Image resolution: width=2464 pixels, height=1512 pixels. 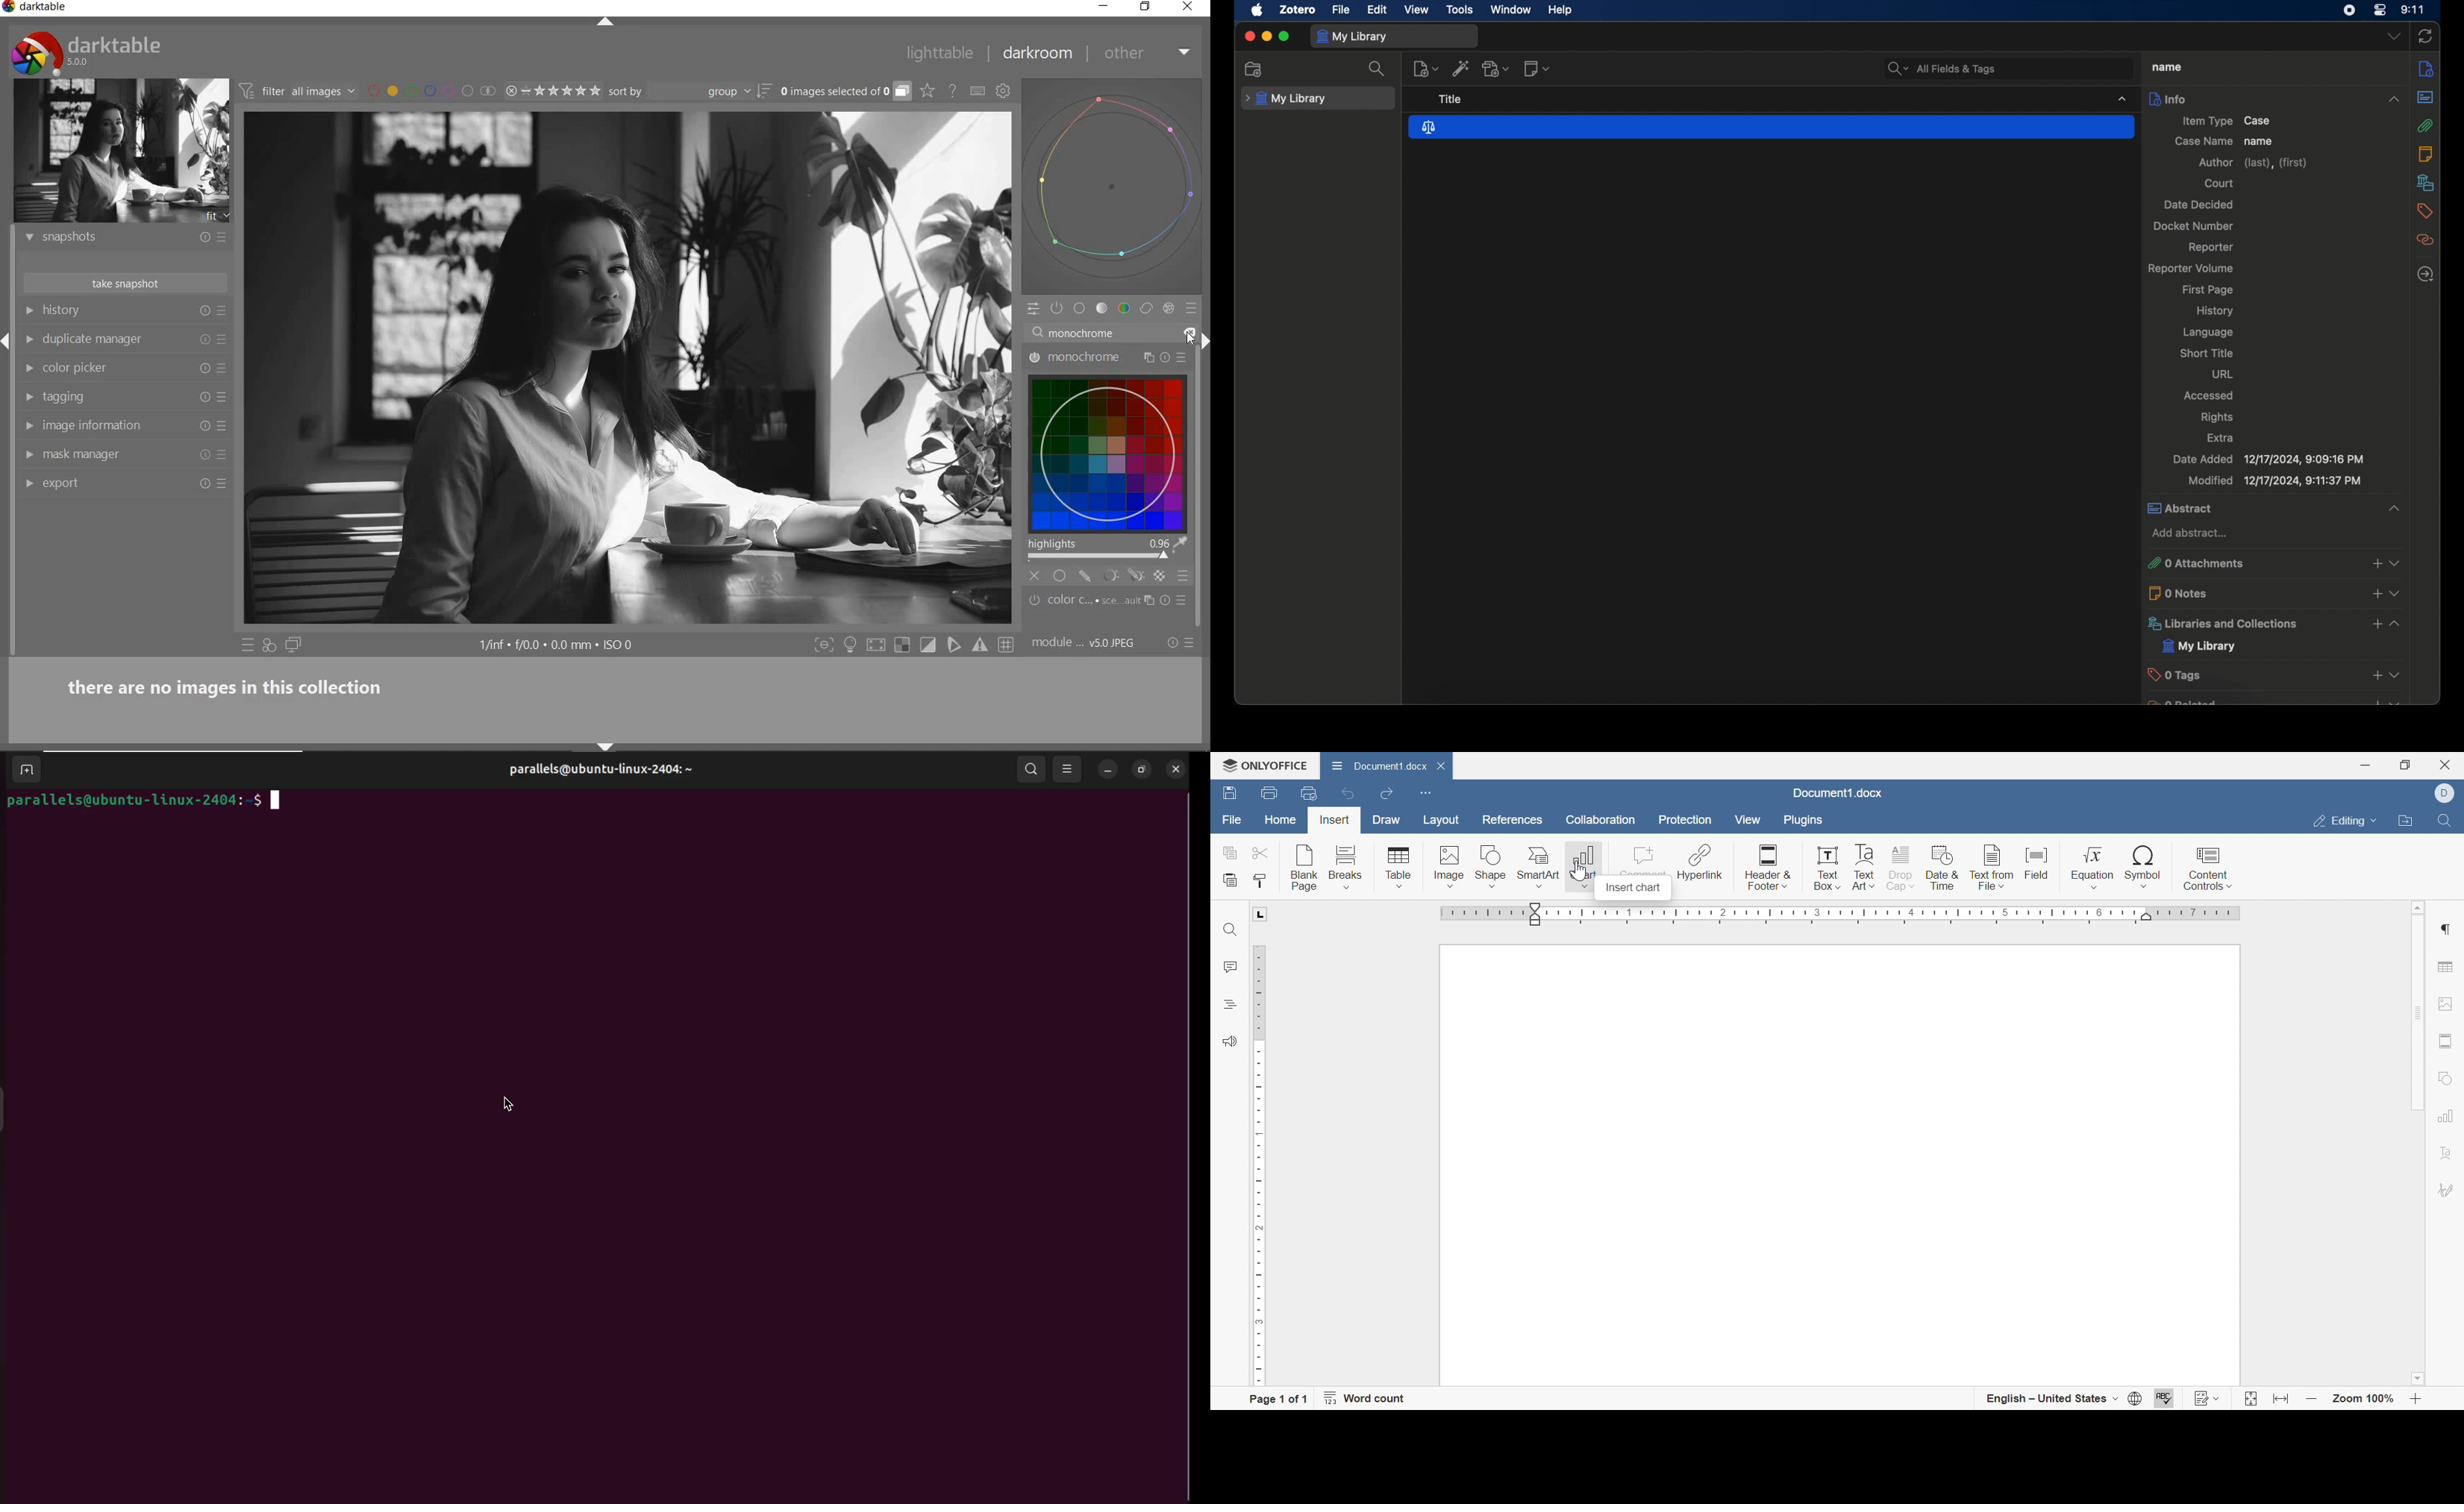 What do you see at coordinates (2275, 563) in the screenshot?
I see `attachments` at bounding box center [2275, 563].